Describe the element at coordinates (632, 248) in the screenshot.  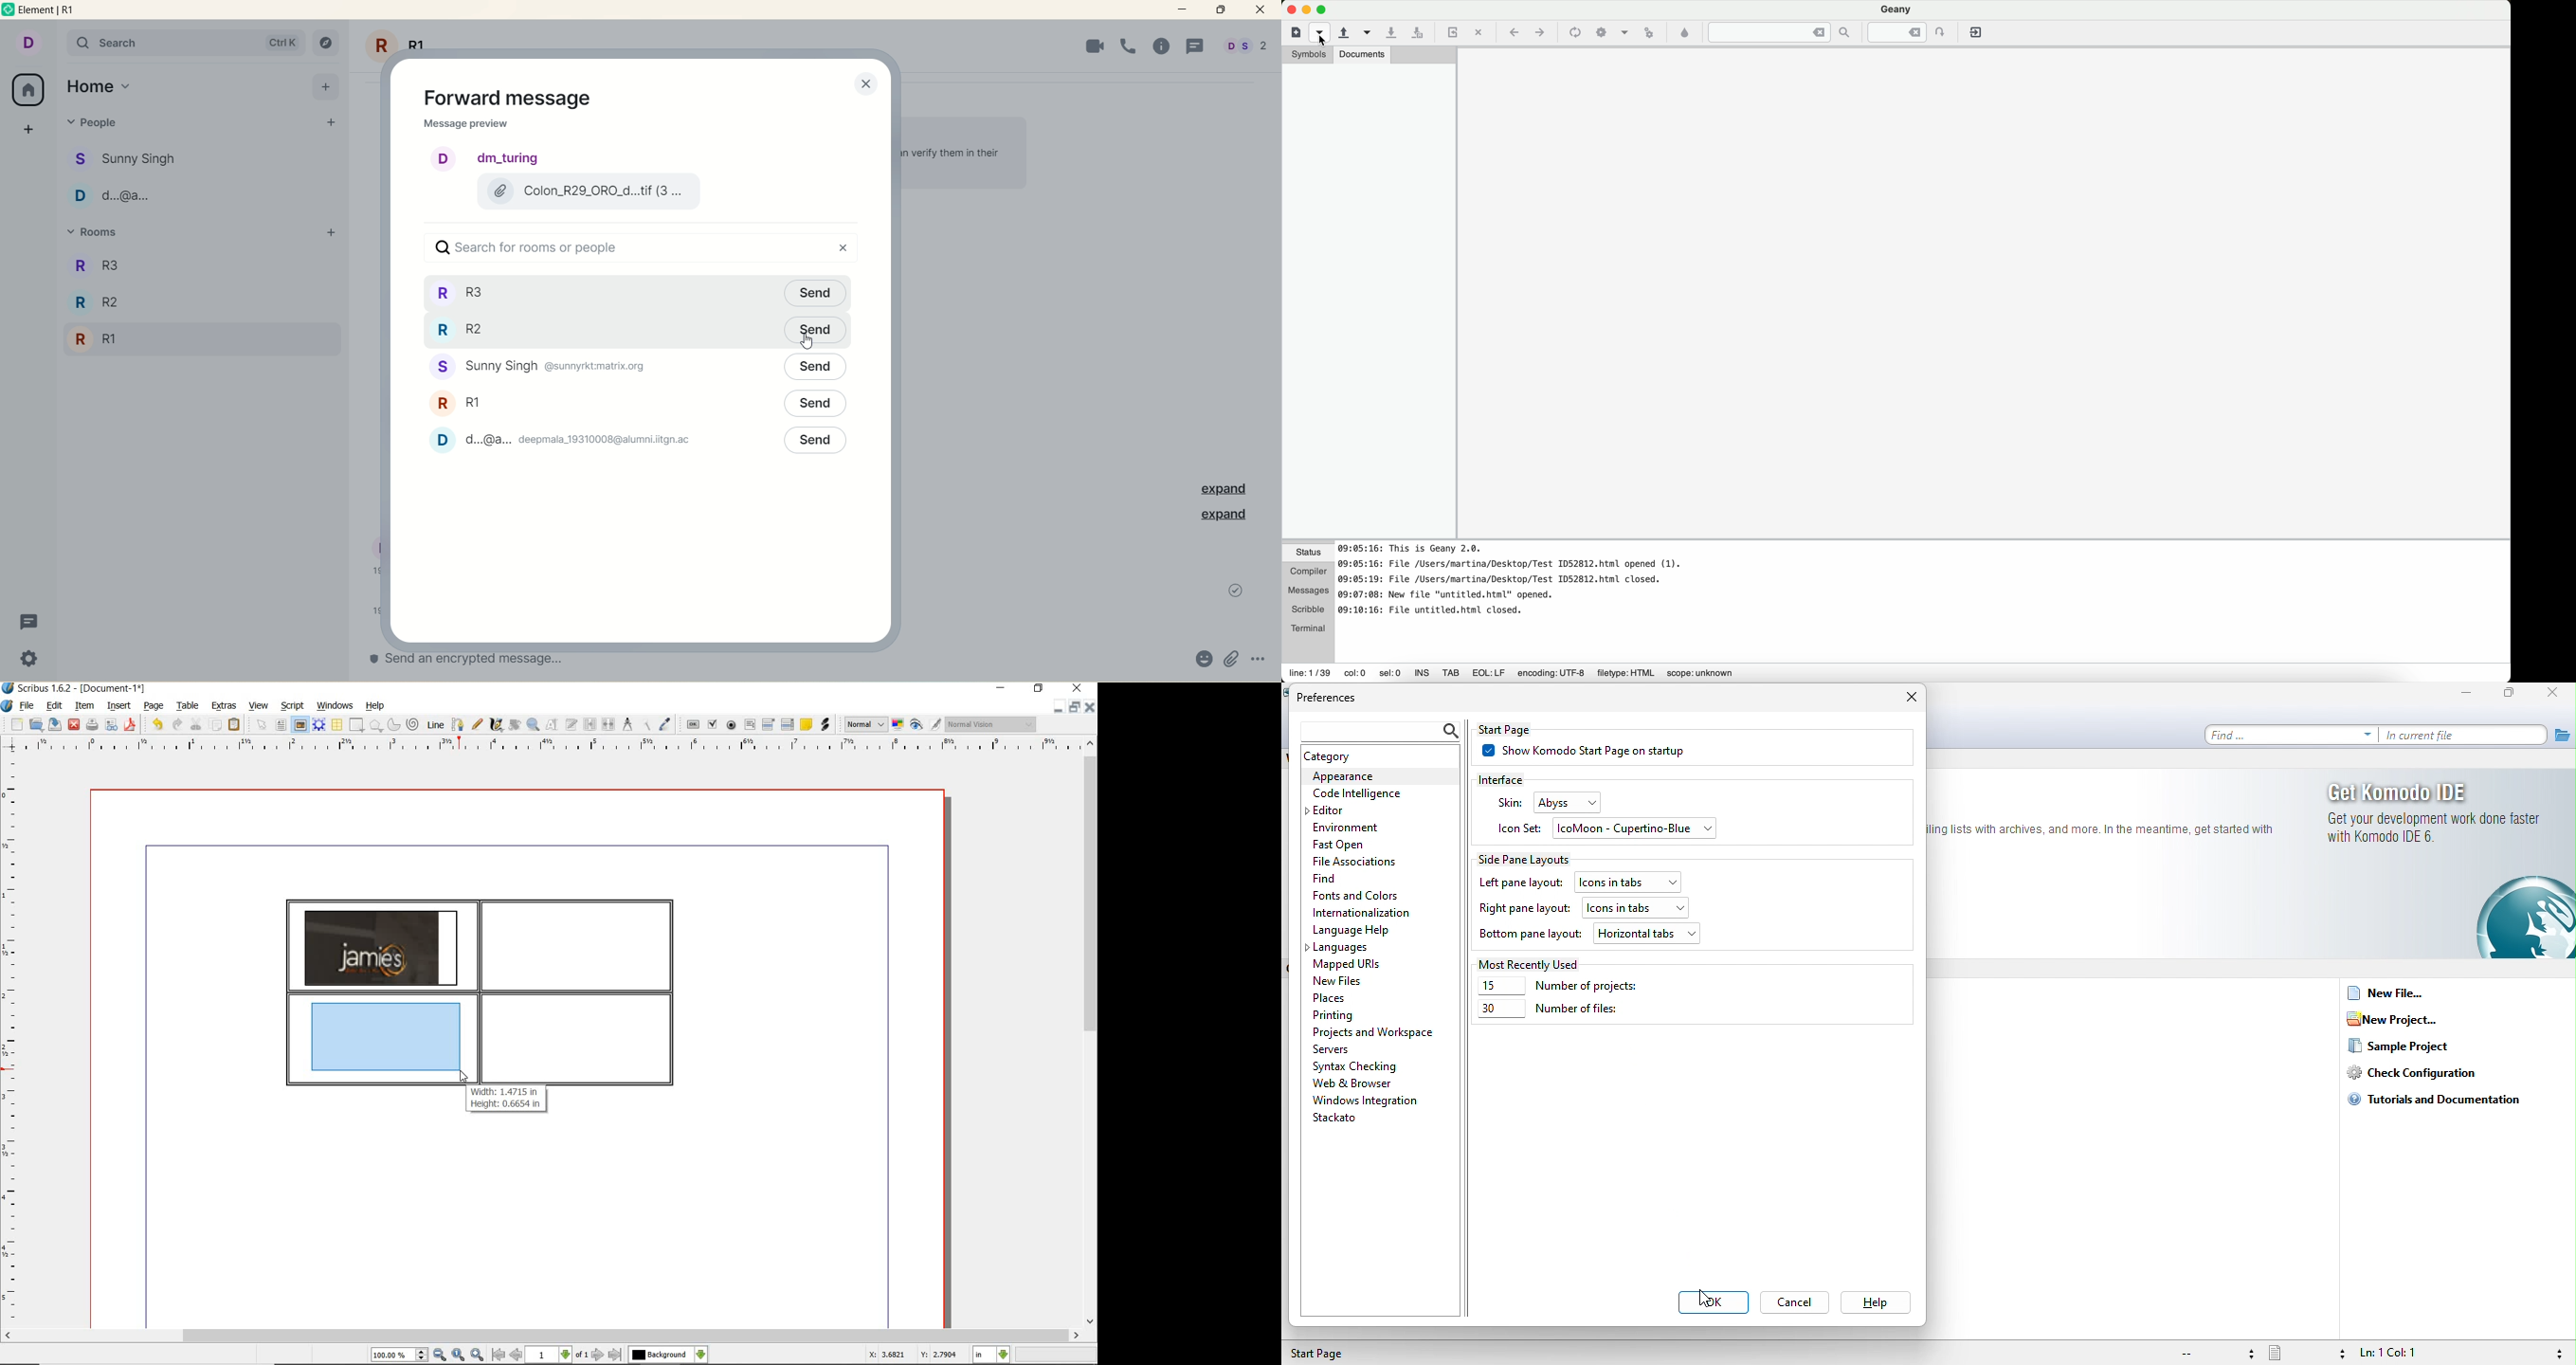
I see `search` at that location.